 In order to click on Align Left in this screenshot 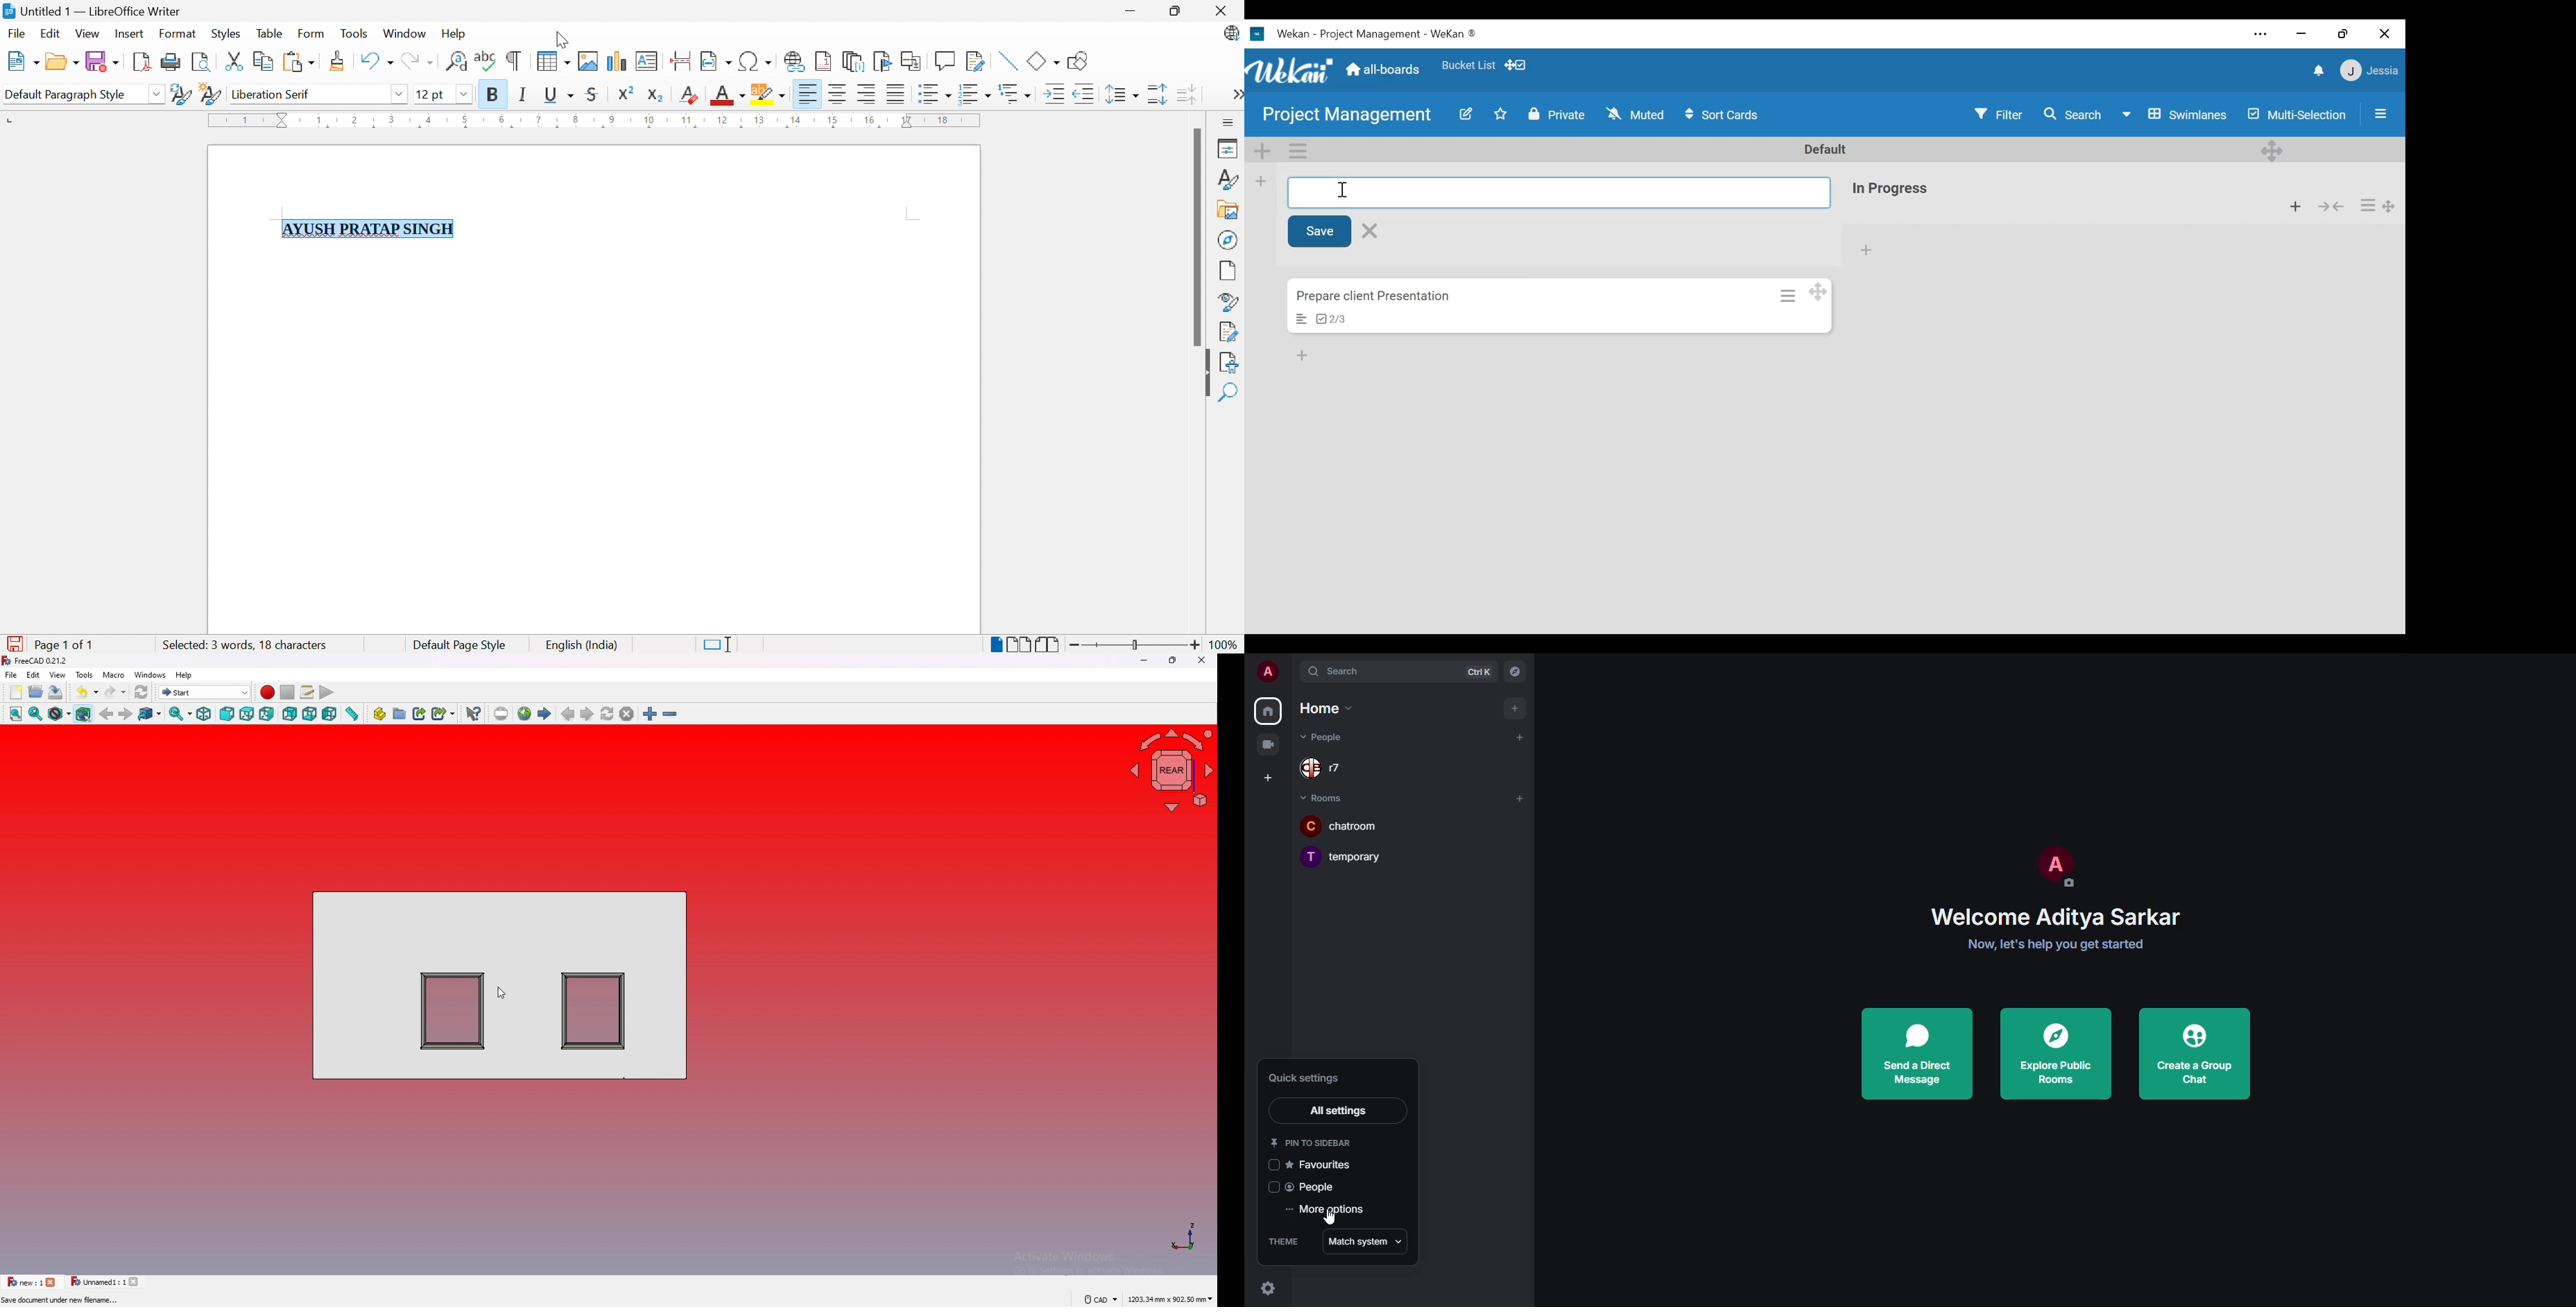, I will do `click(806, 94)`.